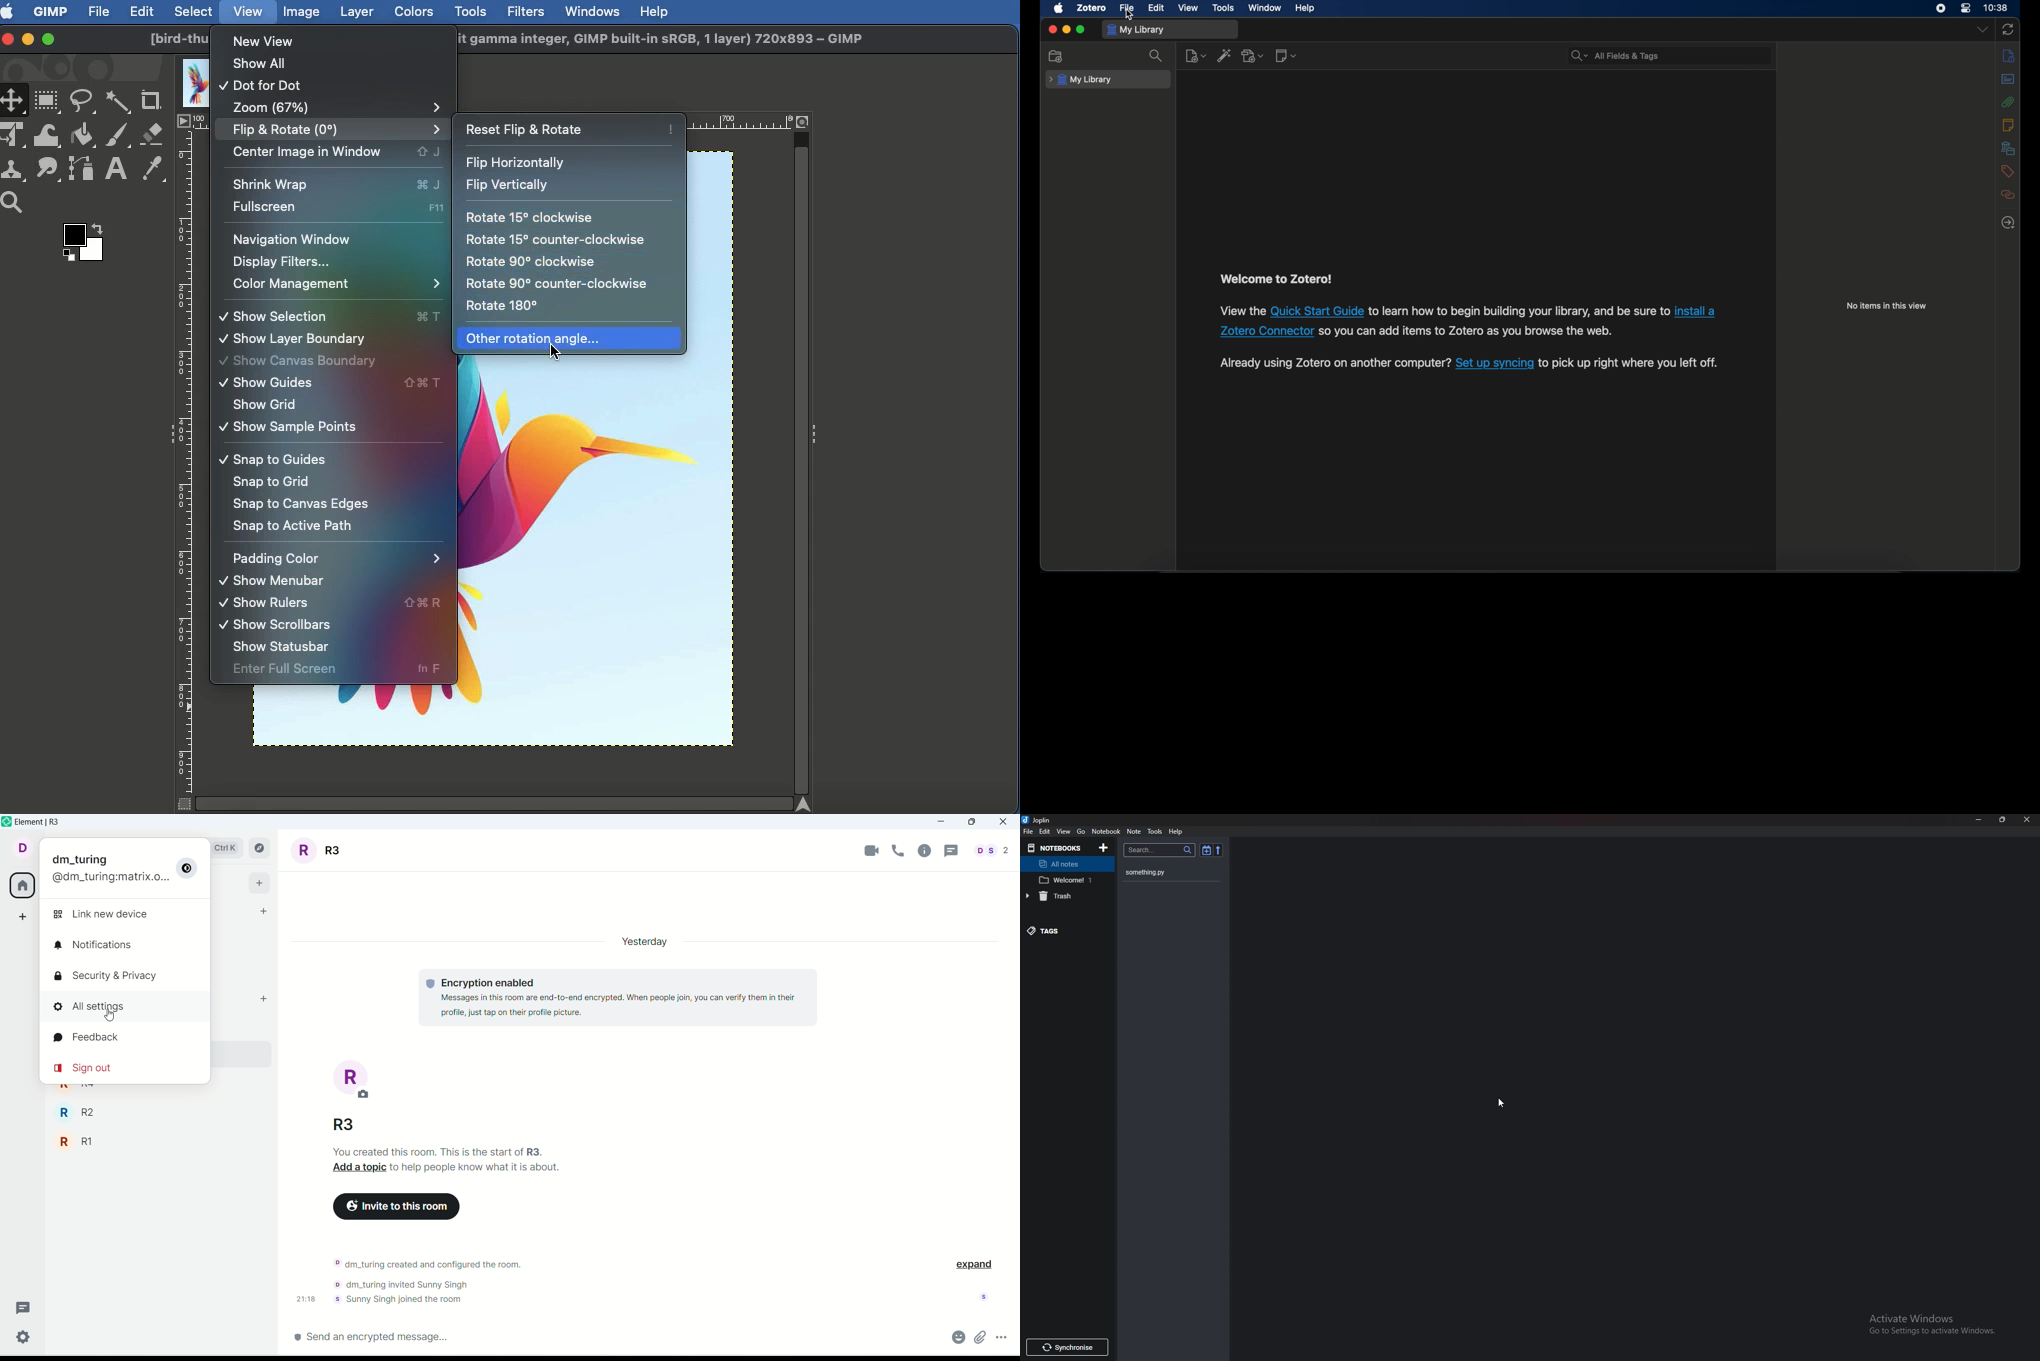 Image resolution: width=2044 pixels, height=1372 pixels. Describe the element at coordinates (23, 1338) in the screenshot. I see `settings` at that location.